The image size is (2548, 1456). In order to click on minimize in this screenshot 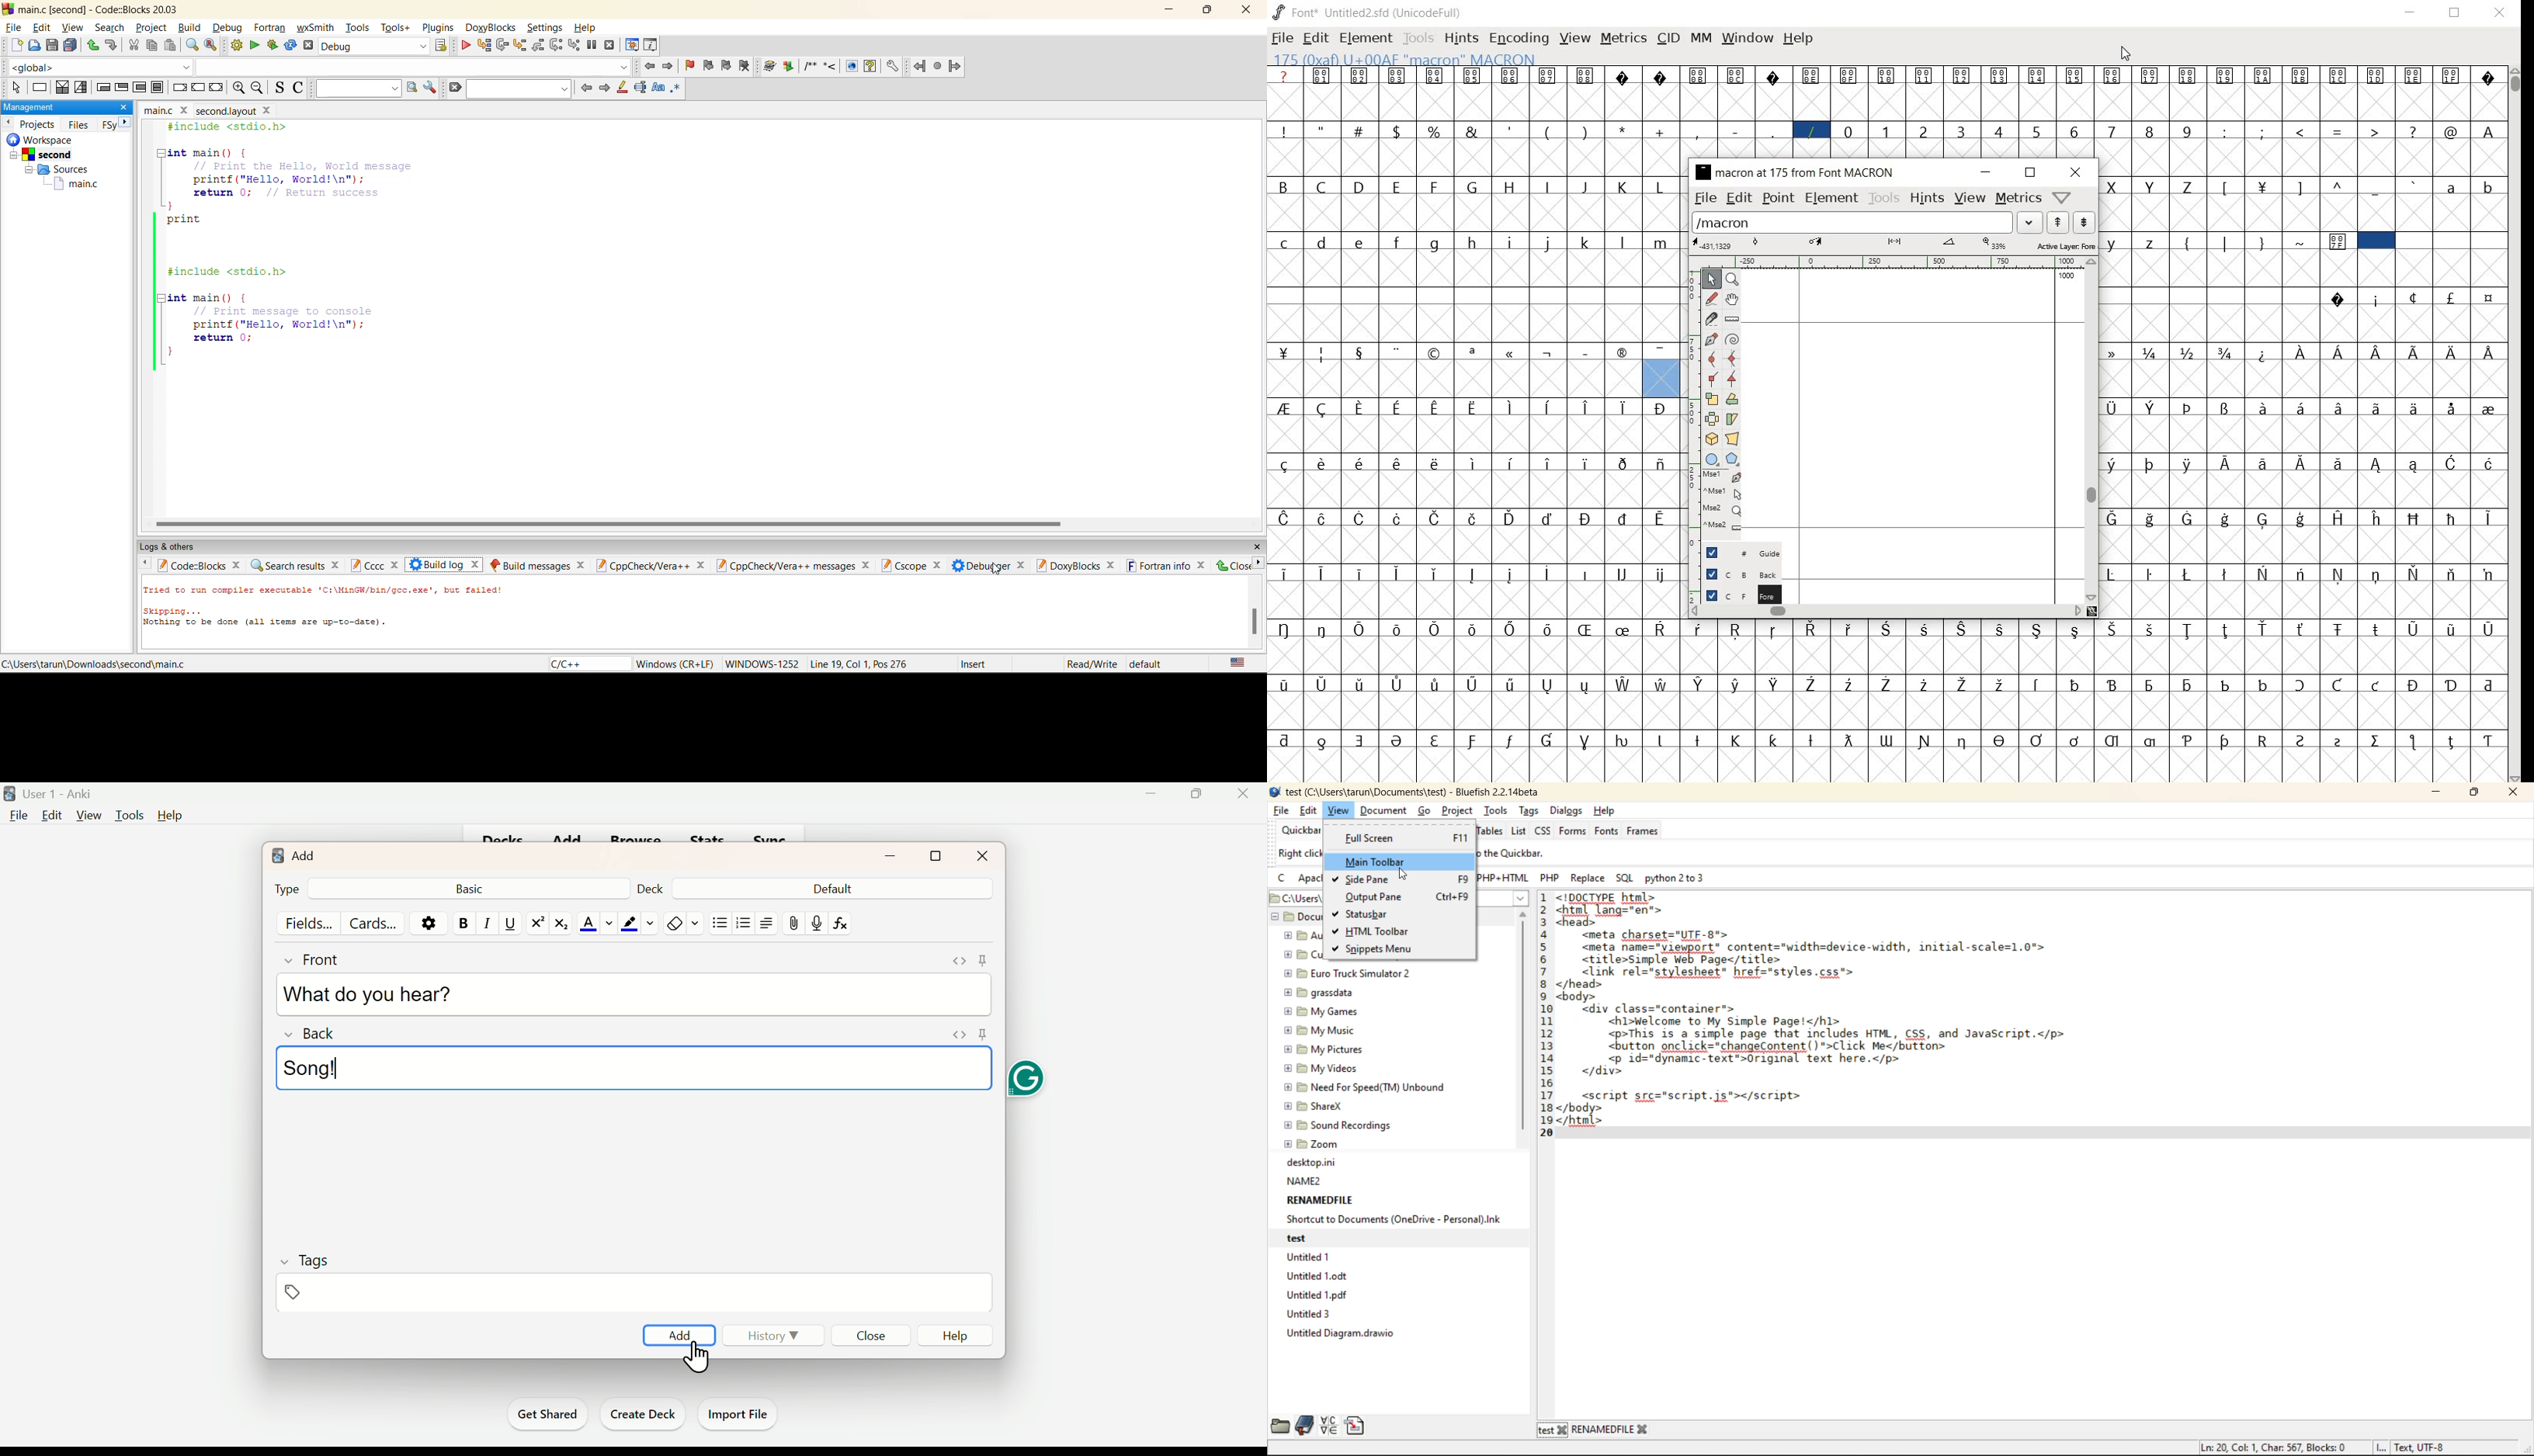, I will do `click(890, 856)`.